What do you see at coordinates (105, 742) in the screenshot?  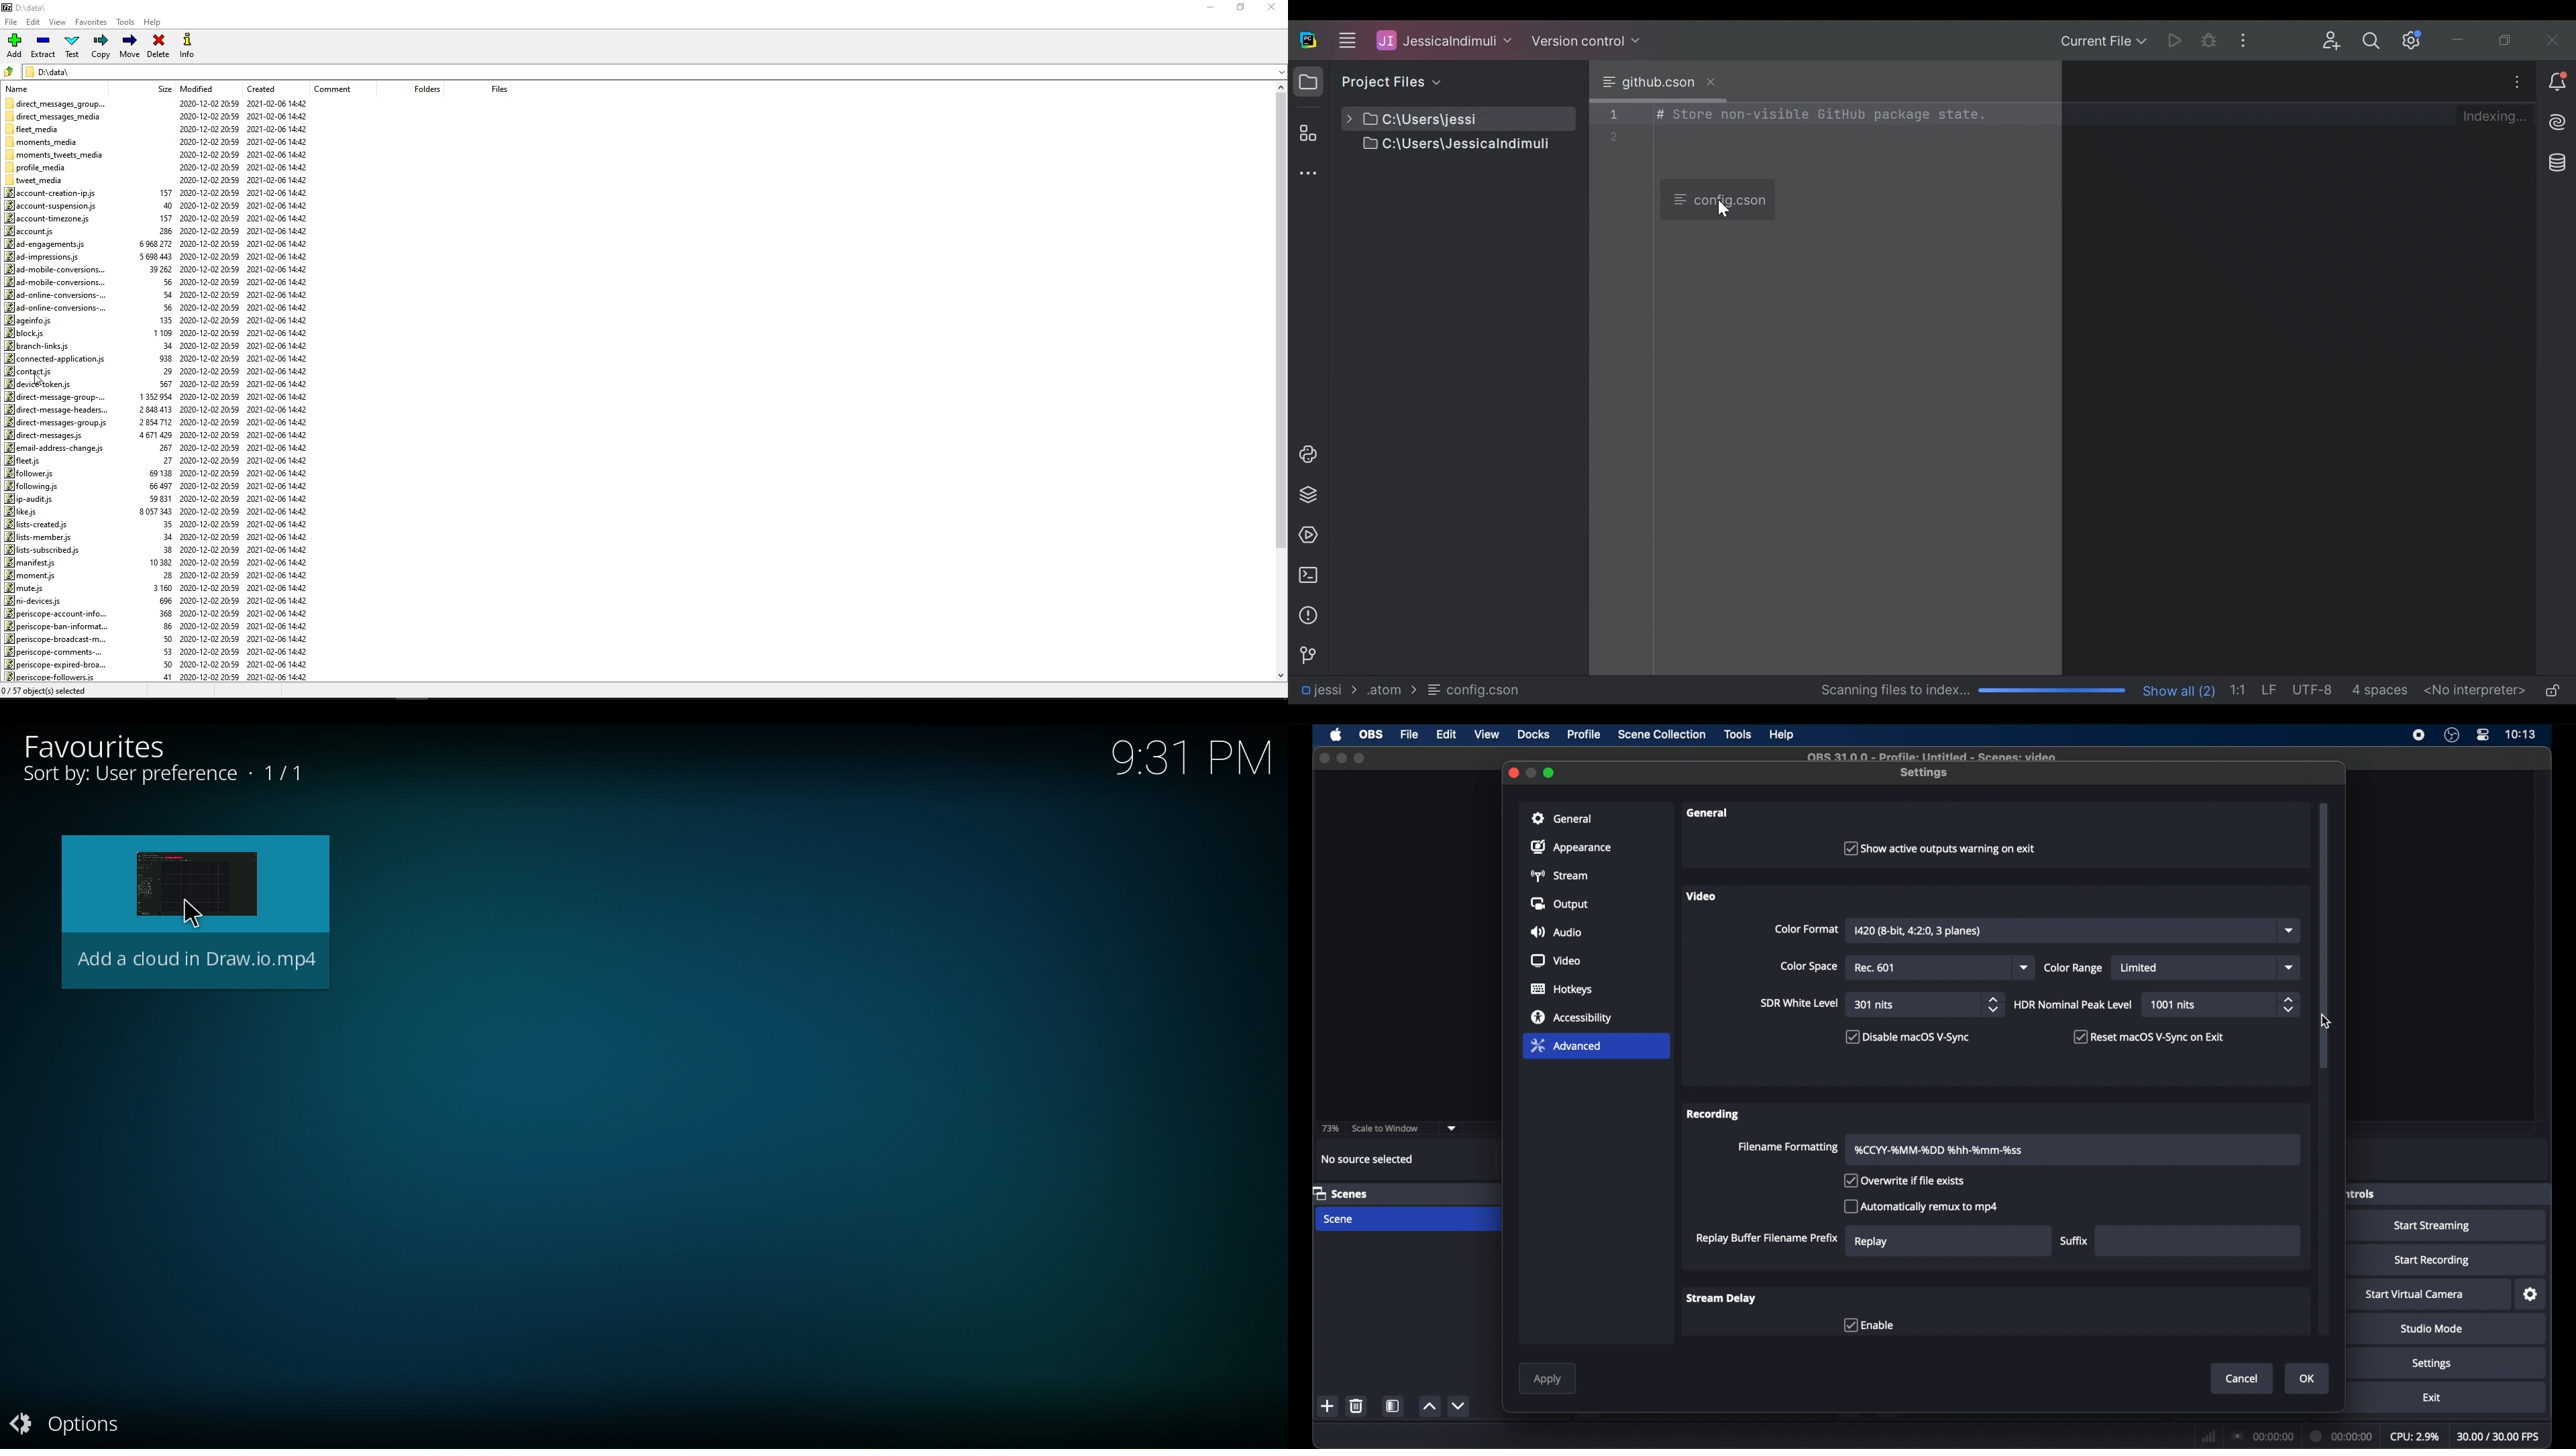 I see `favorites` at bounding box center [105, 742].